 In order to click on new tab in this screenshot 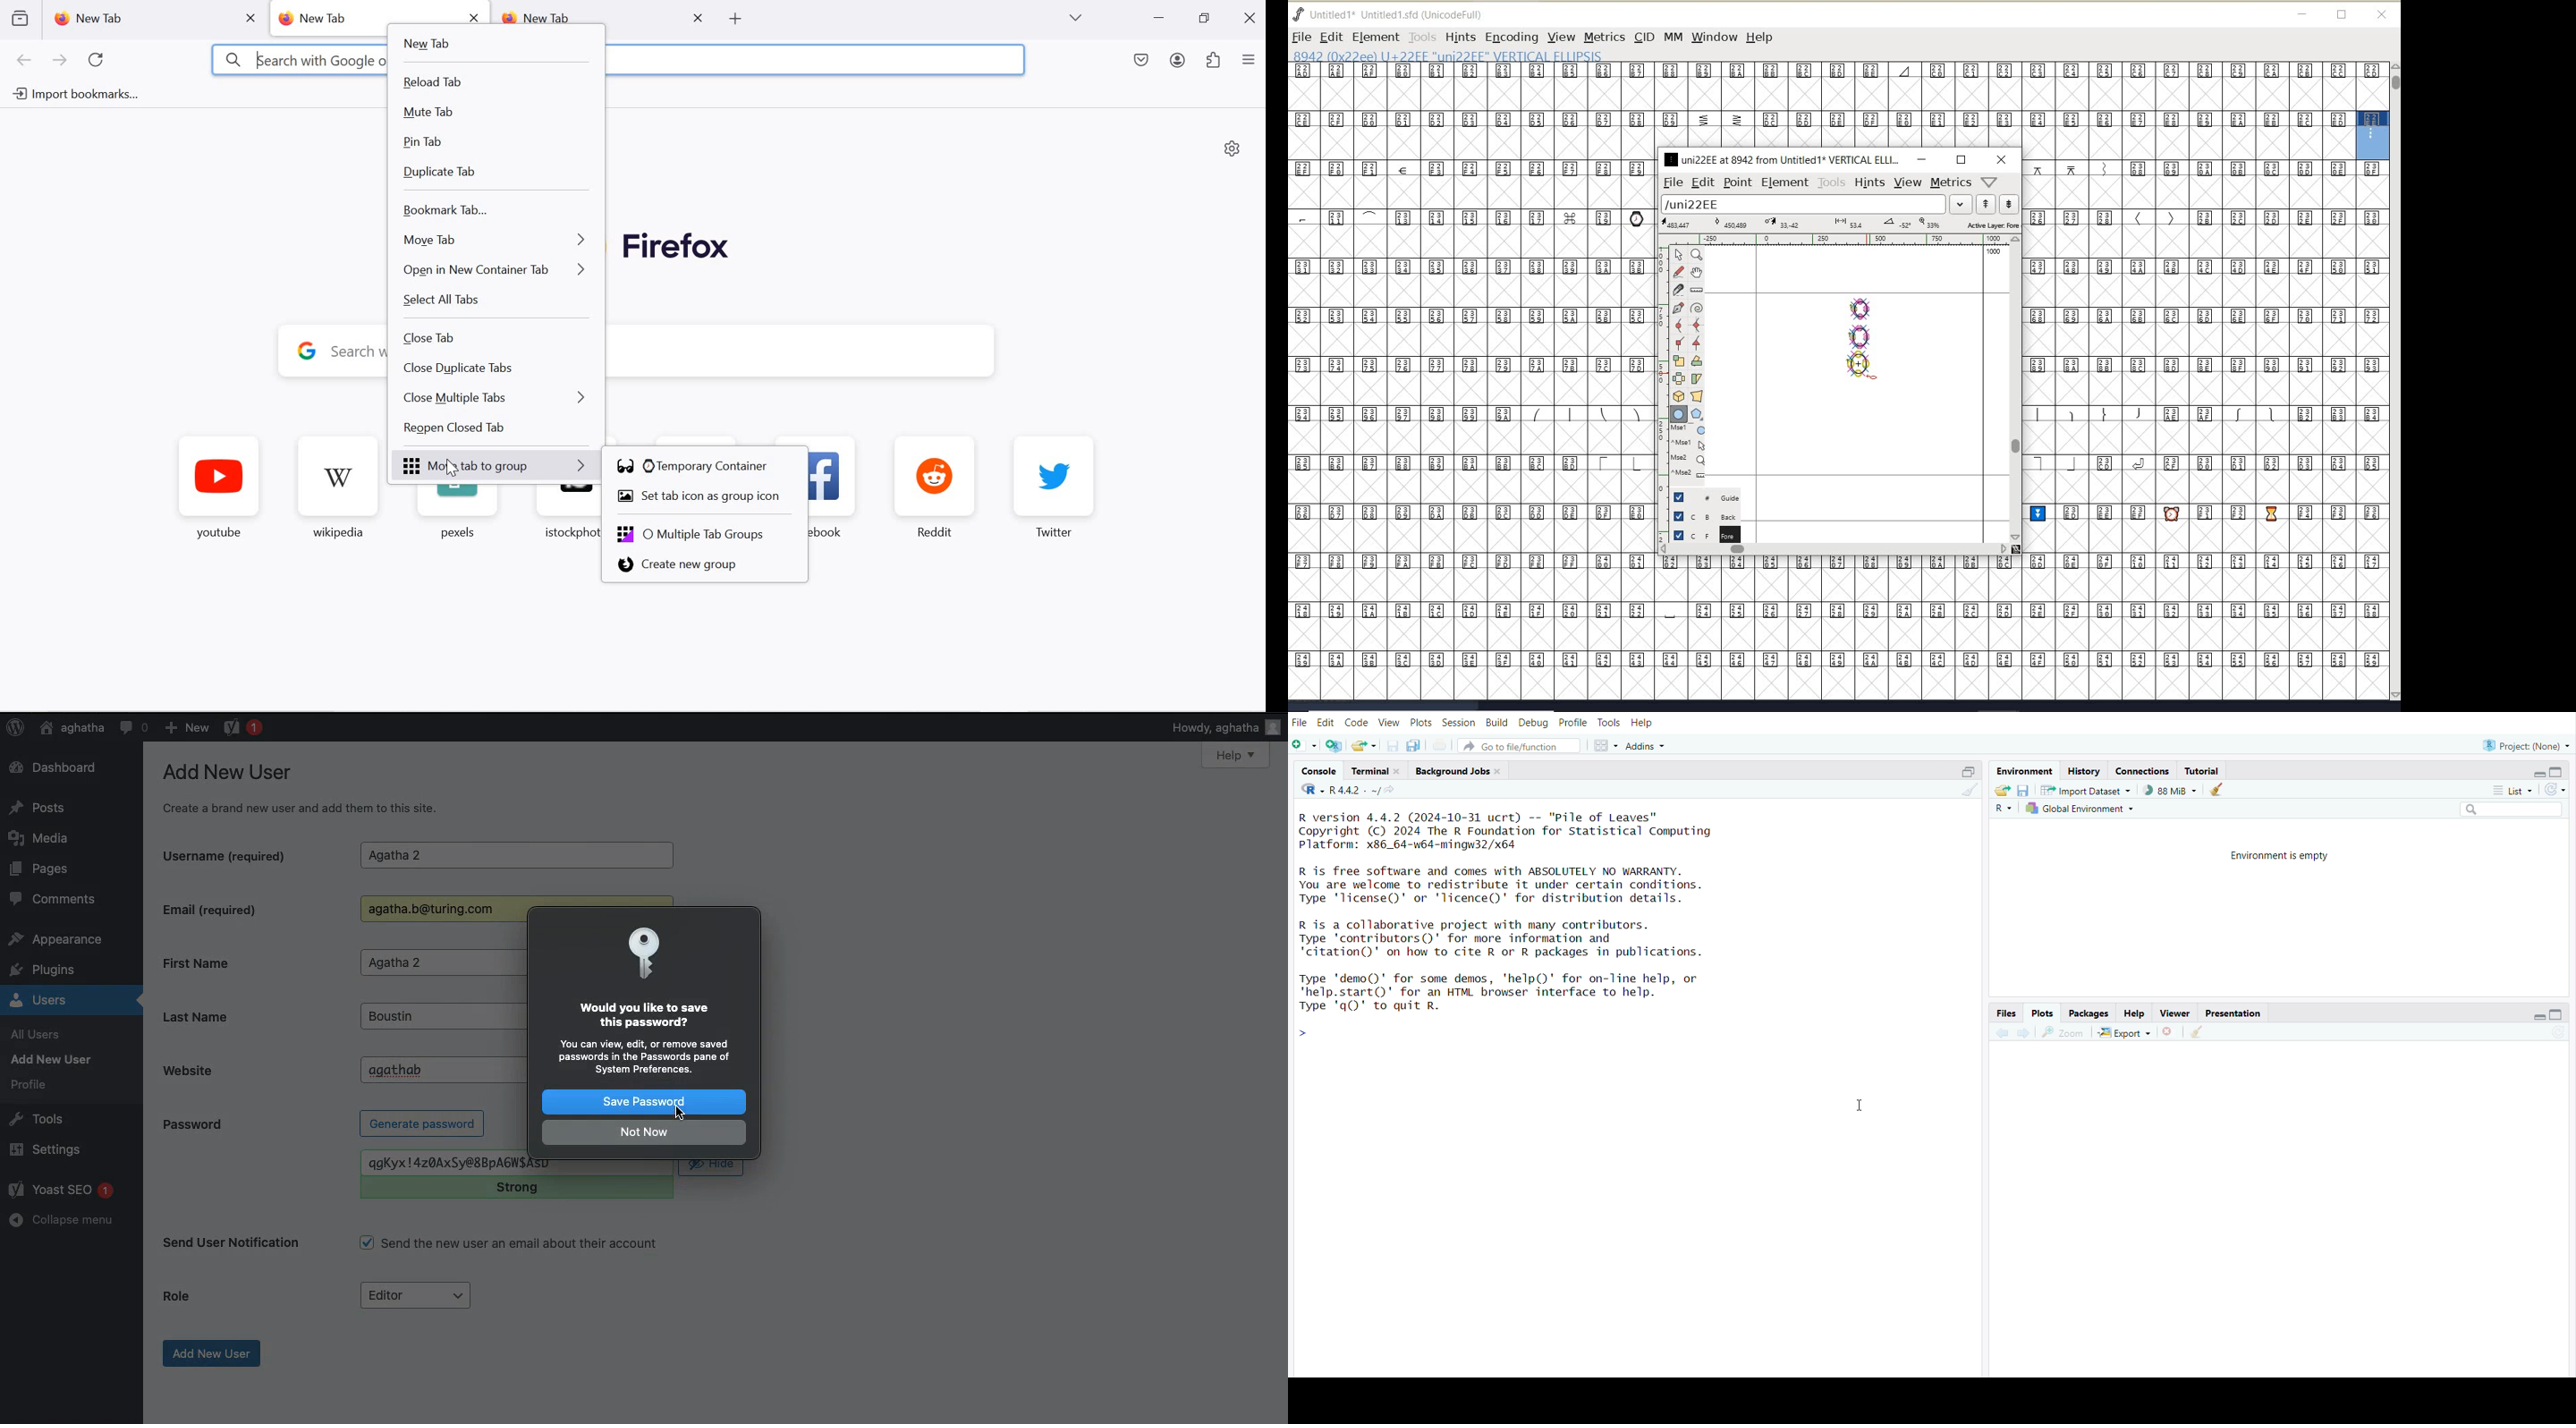, I will do `click(498, 48)`.